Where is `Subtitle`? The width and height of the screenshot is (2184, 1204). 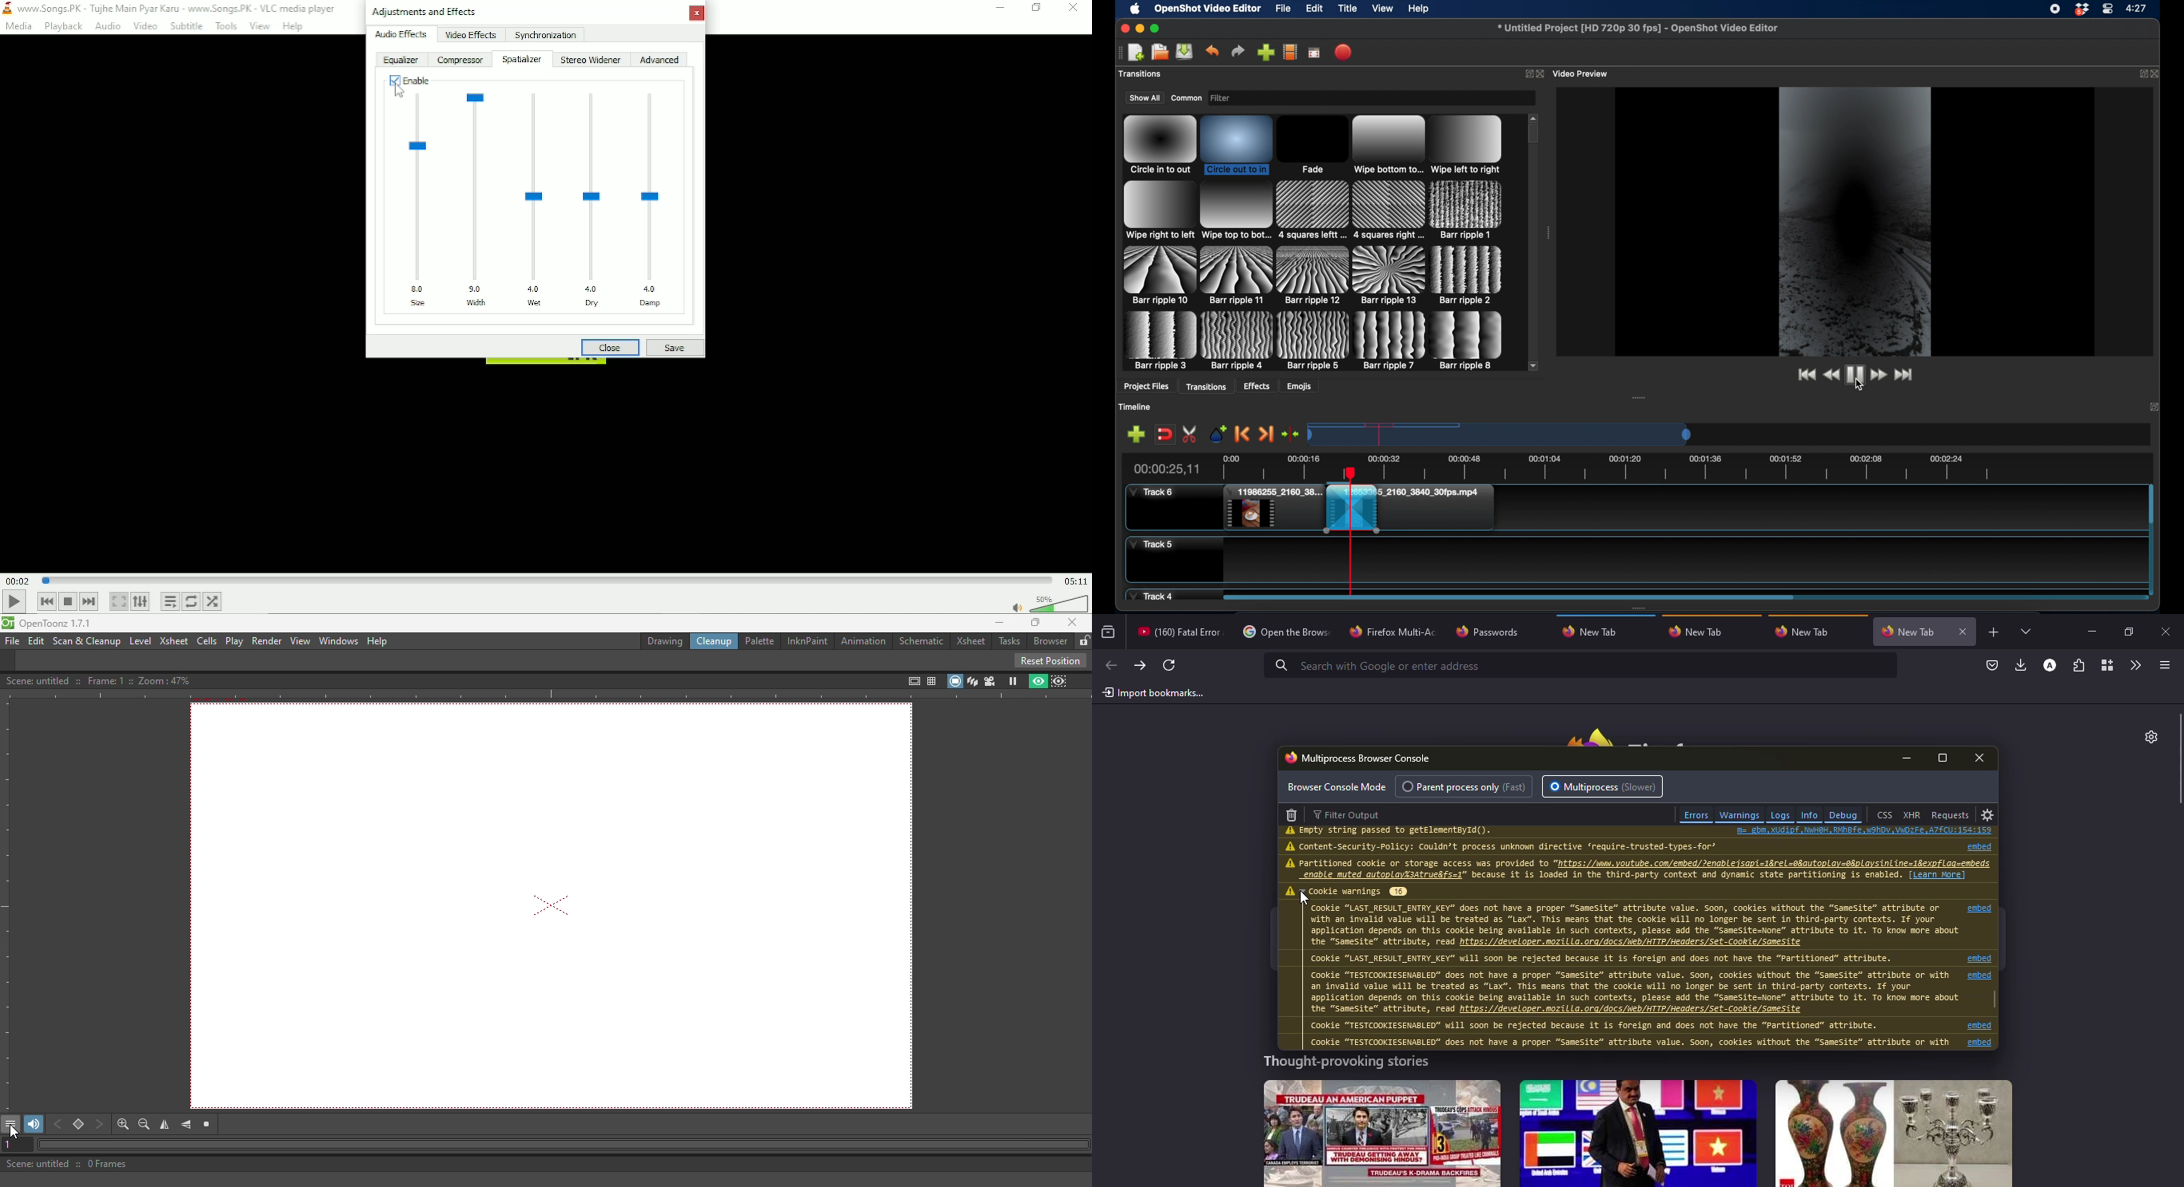 Subtitle is located at coordinates (186, 27).